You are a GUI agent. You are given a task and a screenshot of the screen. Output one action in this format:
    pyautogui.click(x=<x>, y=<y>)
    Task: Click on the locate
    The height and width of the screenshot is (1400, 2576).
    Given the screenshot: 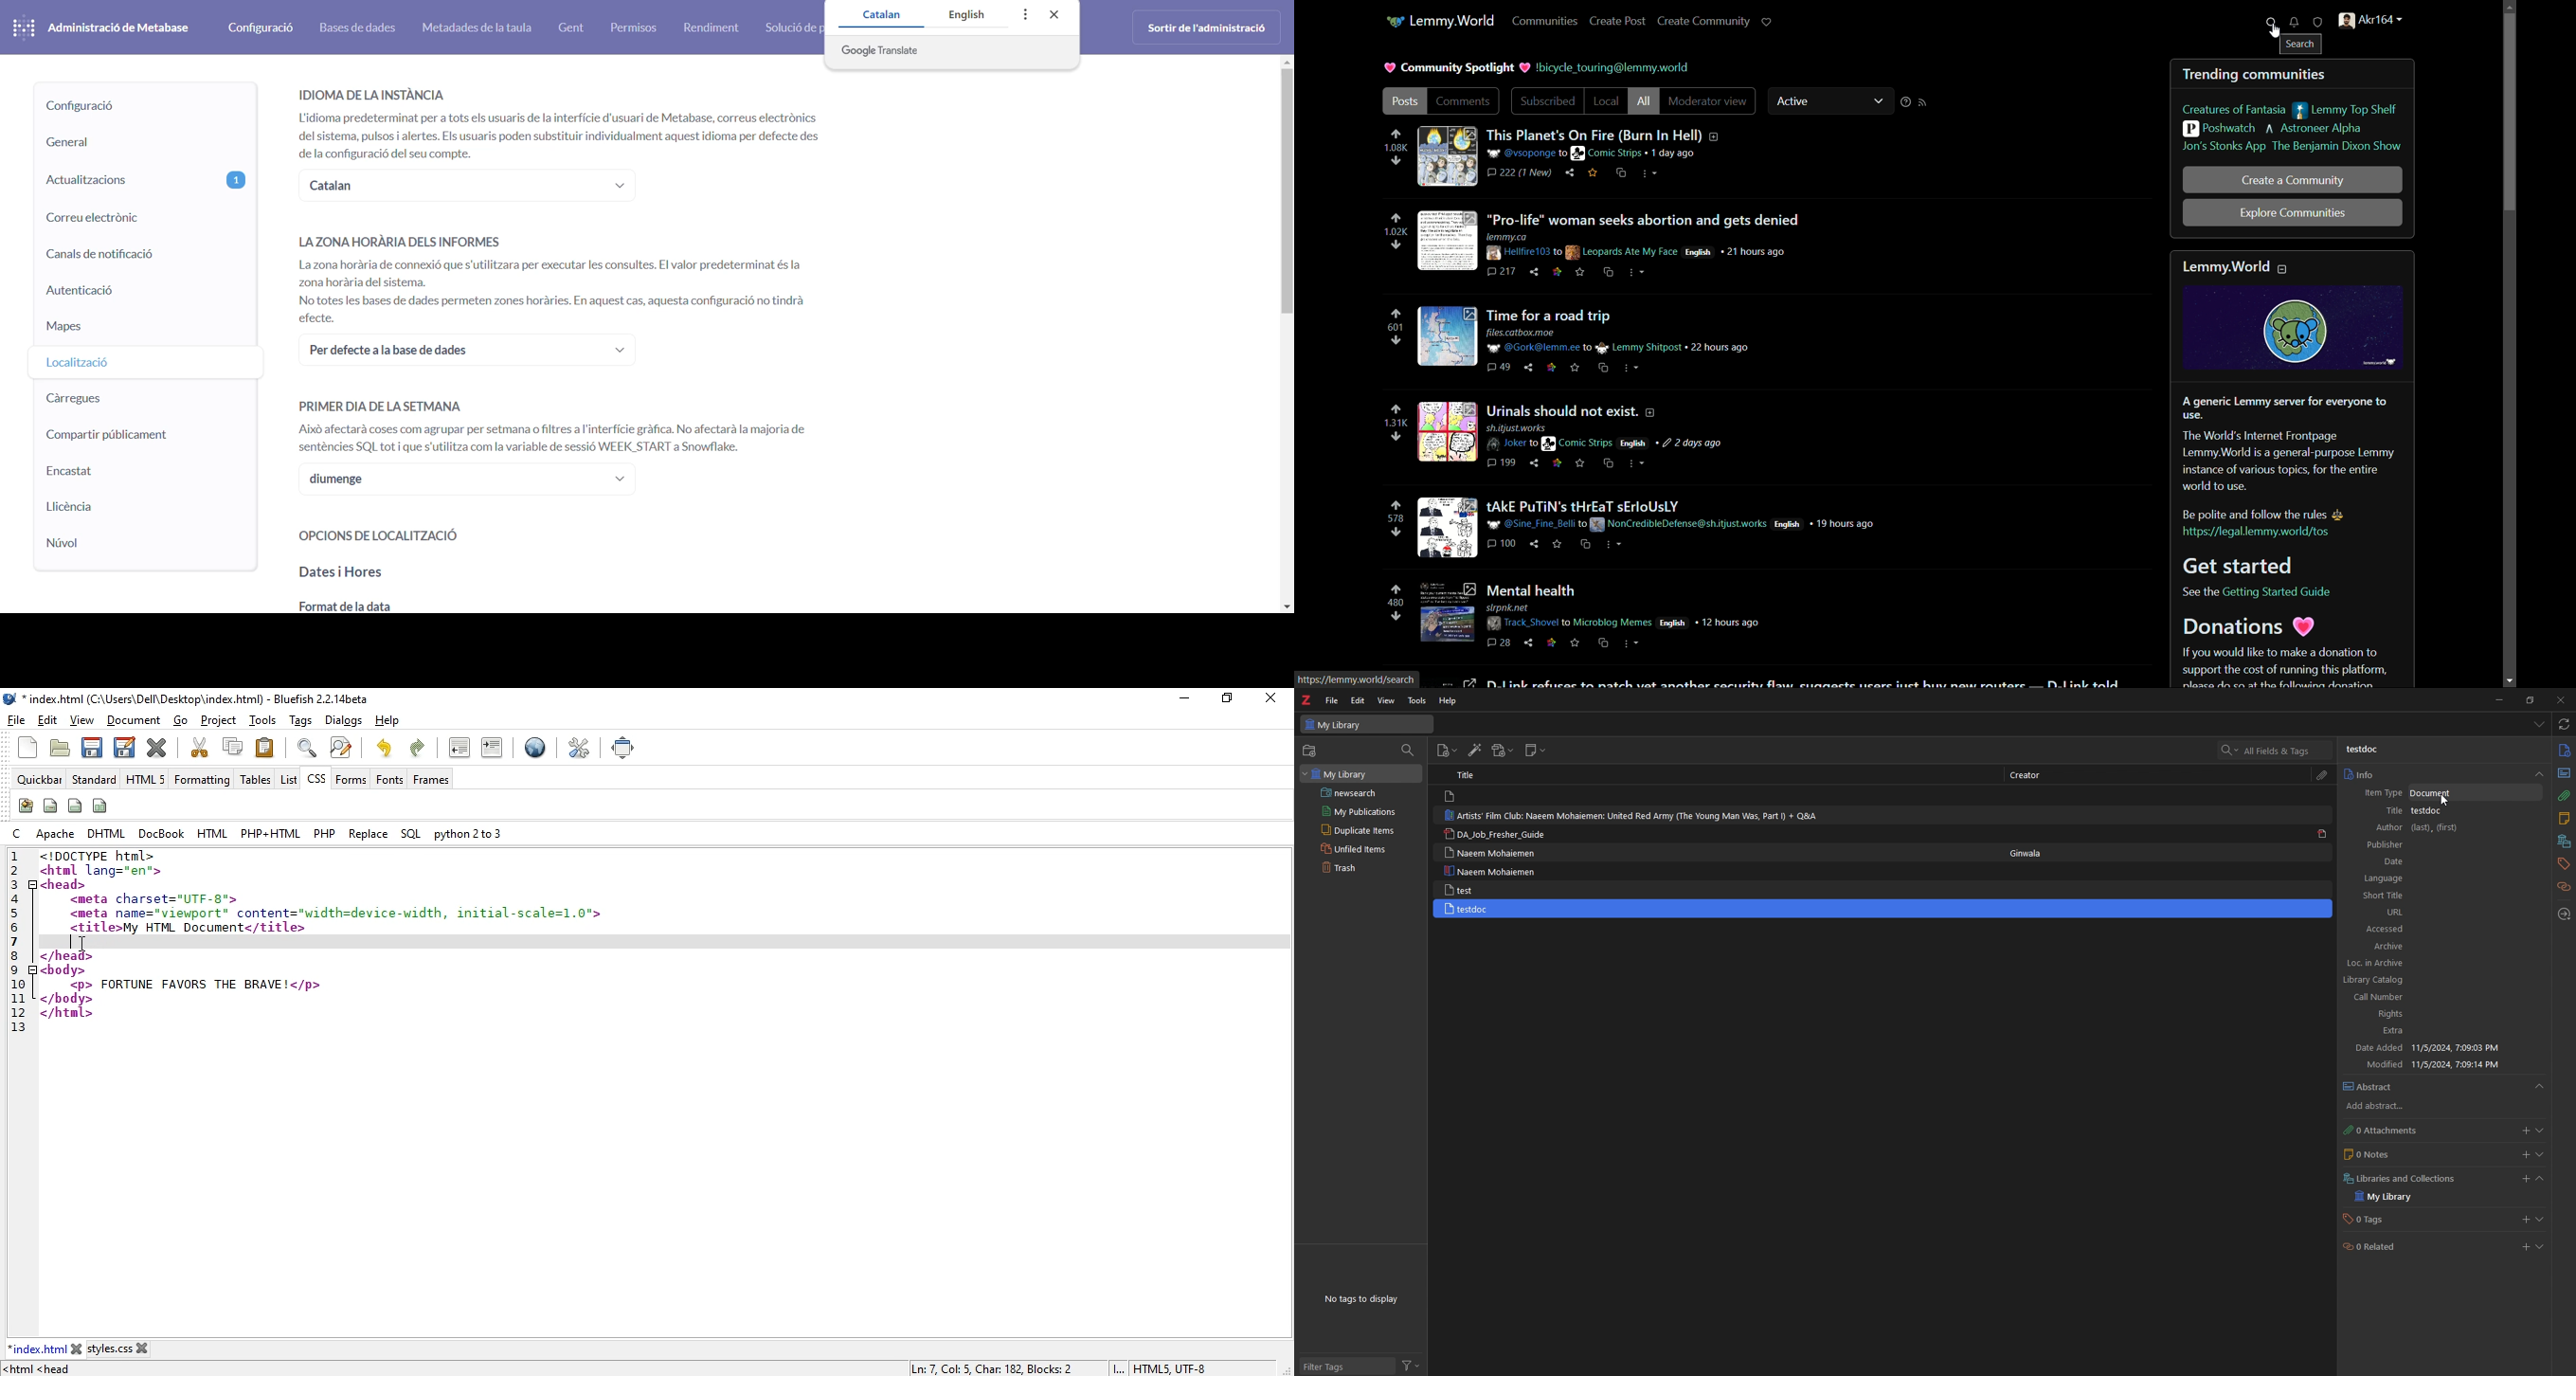 What is the action you would take?
    pyautogui.click(x=2564, y=914)
    